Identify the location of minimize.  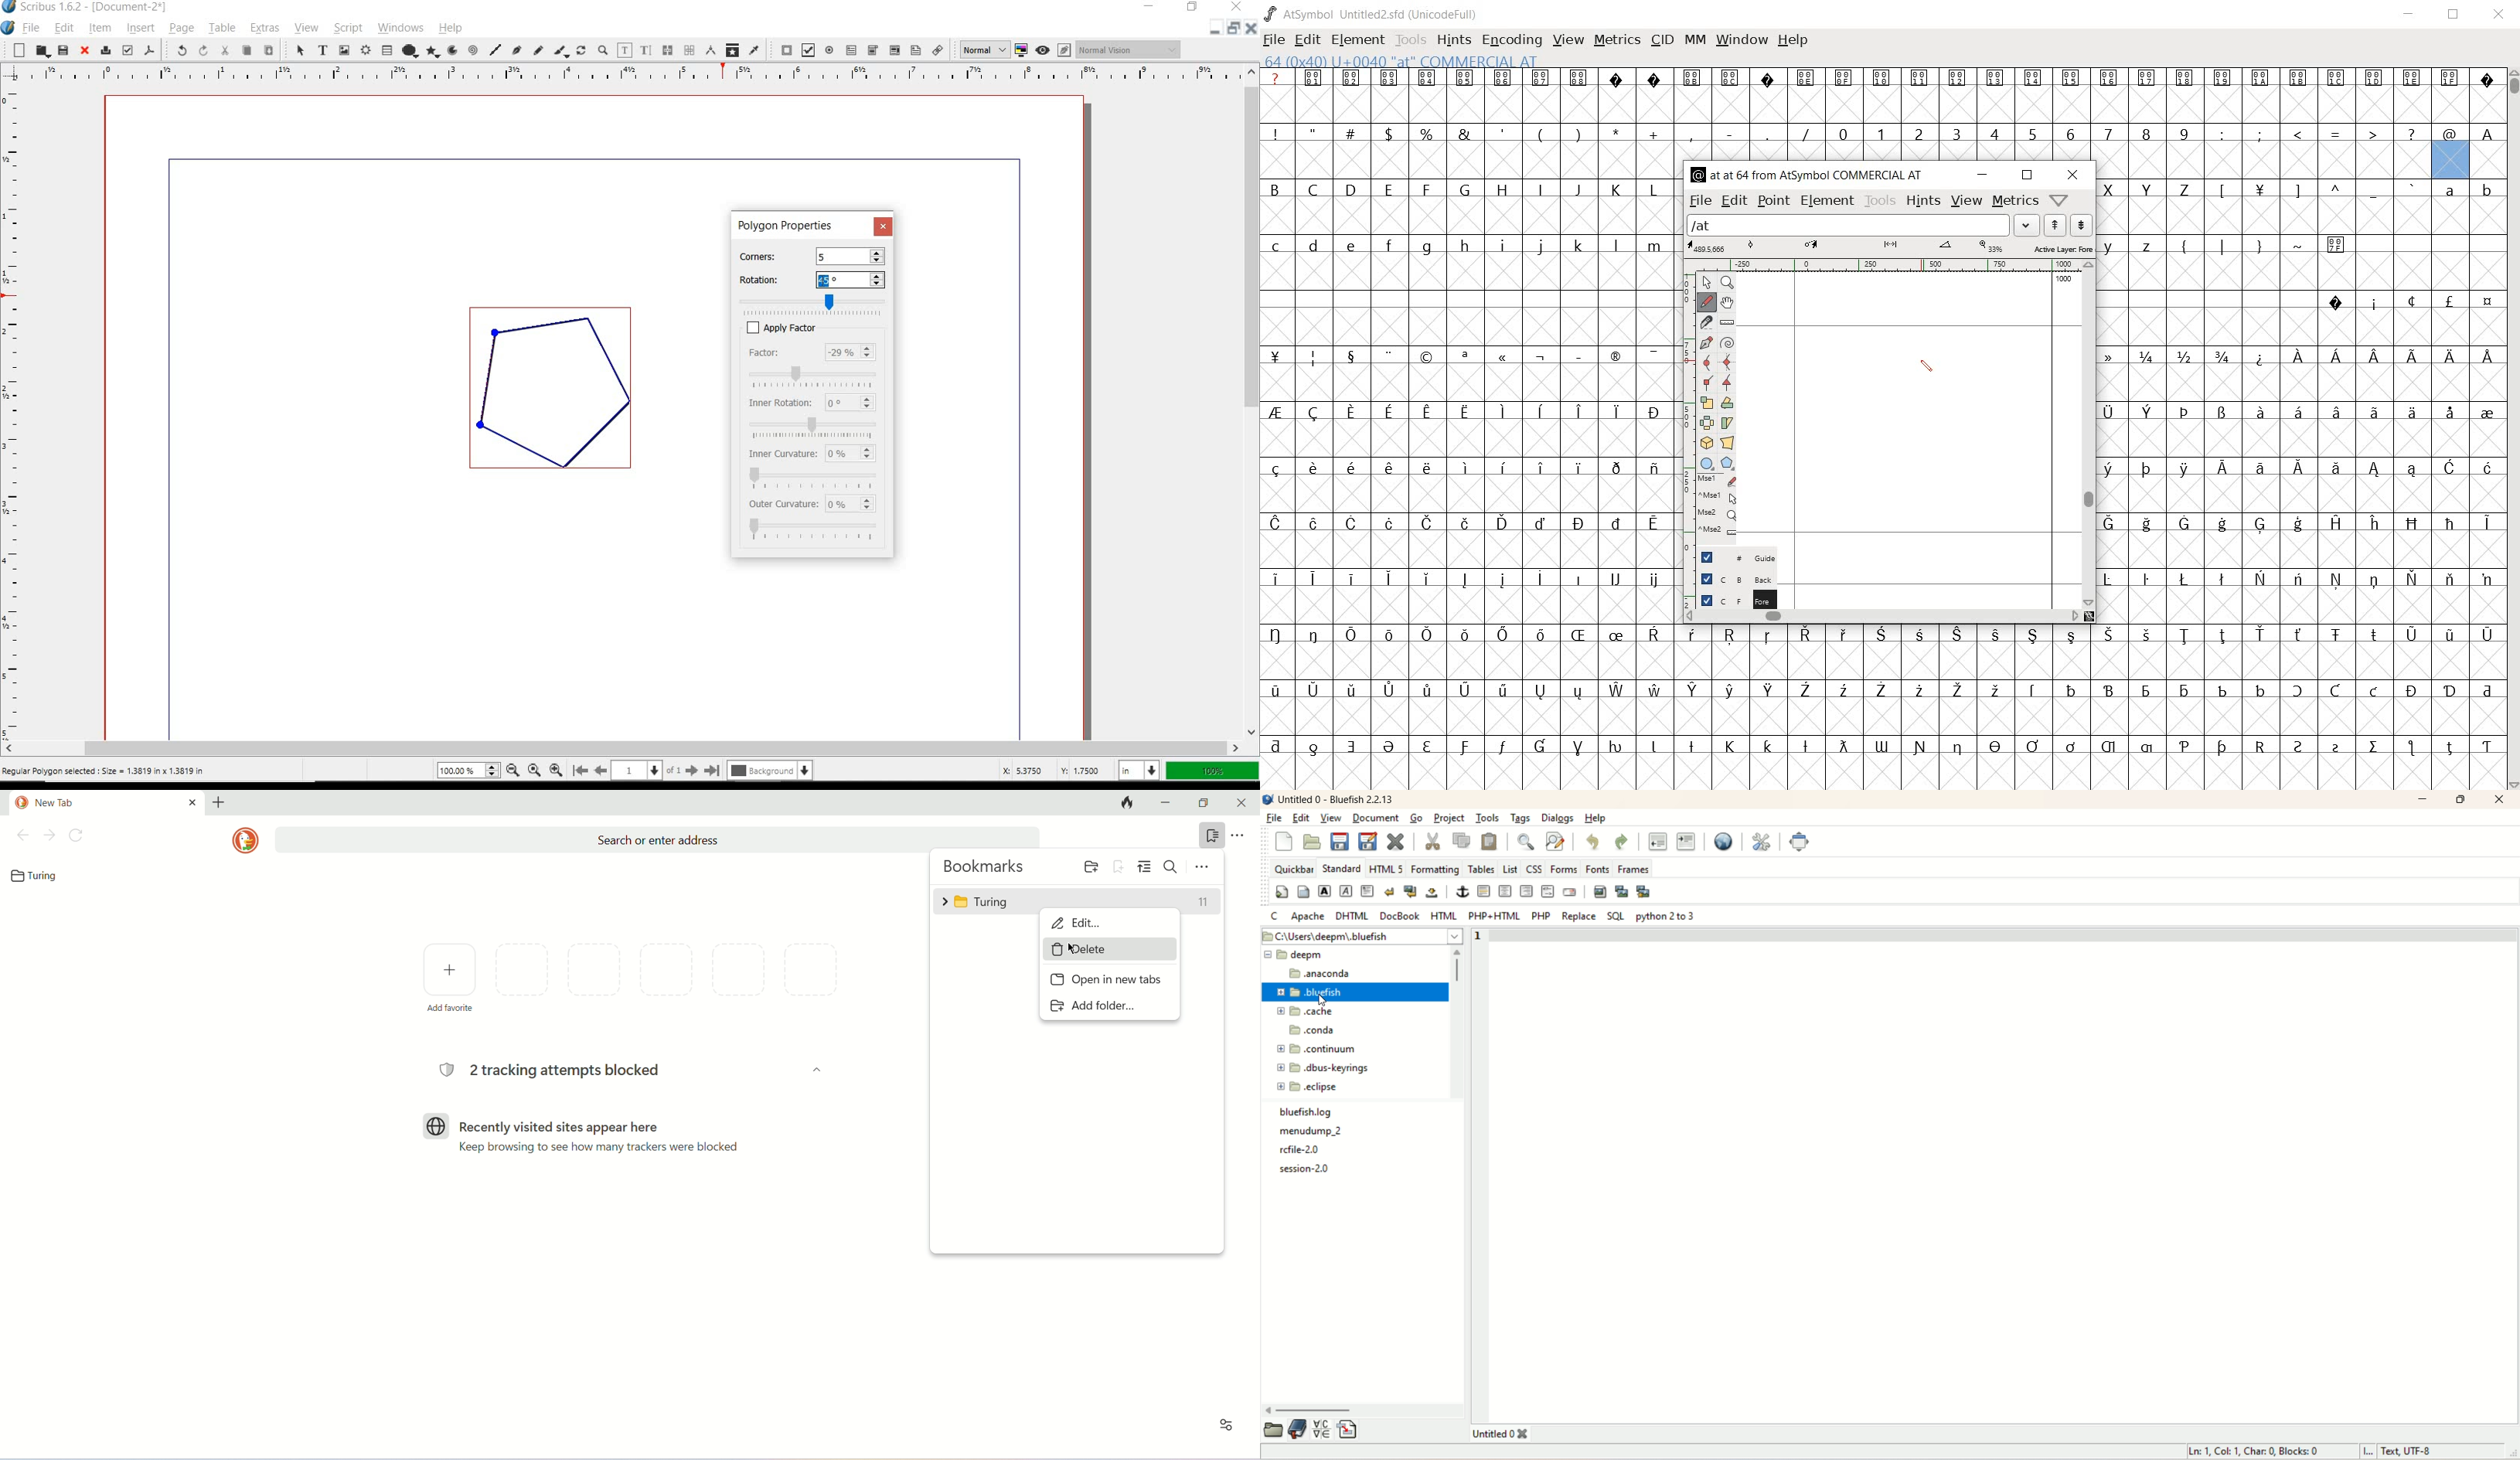
(2422, 799).